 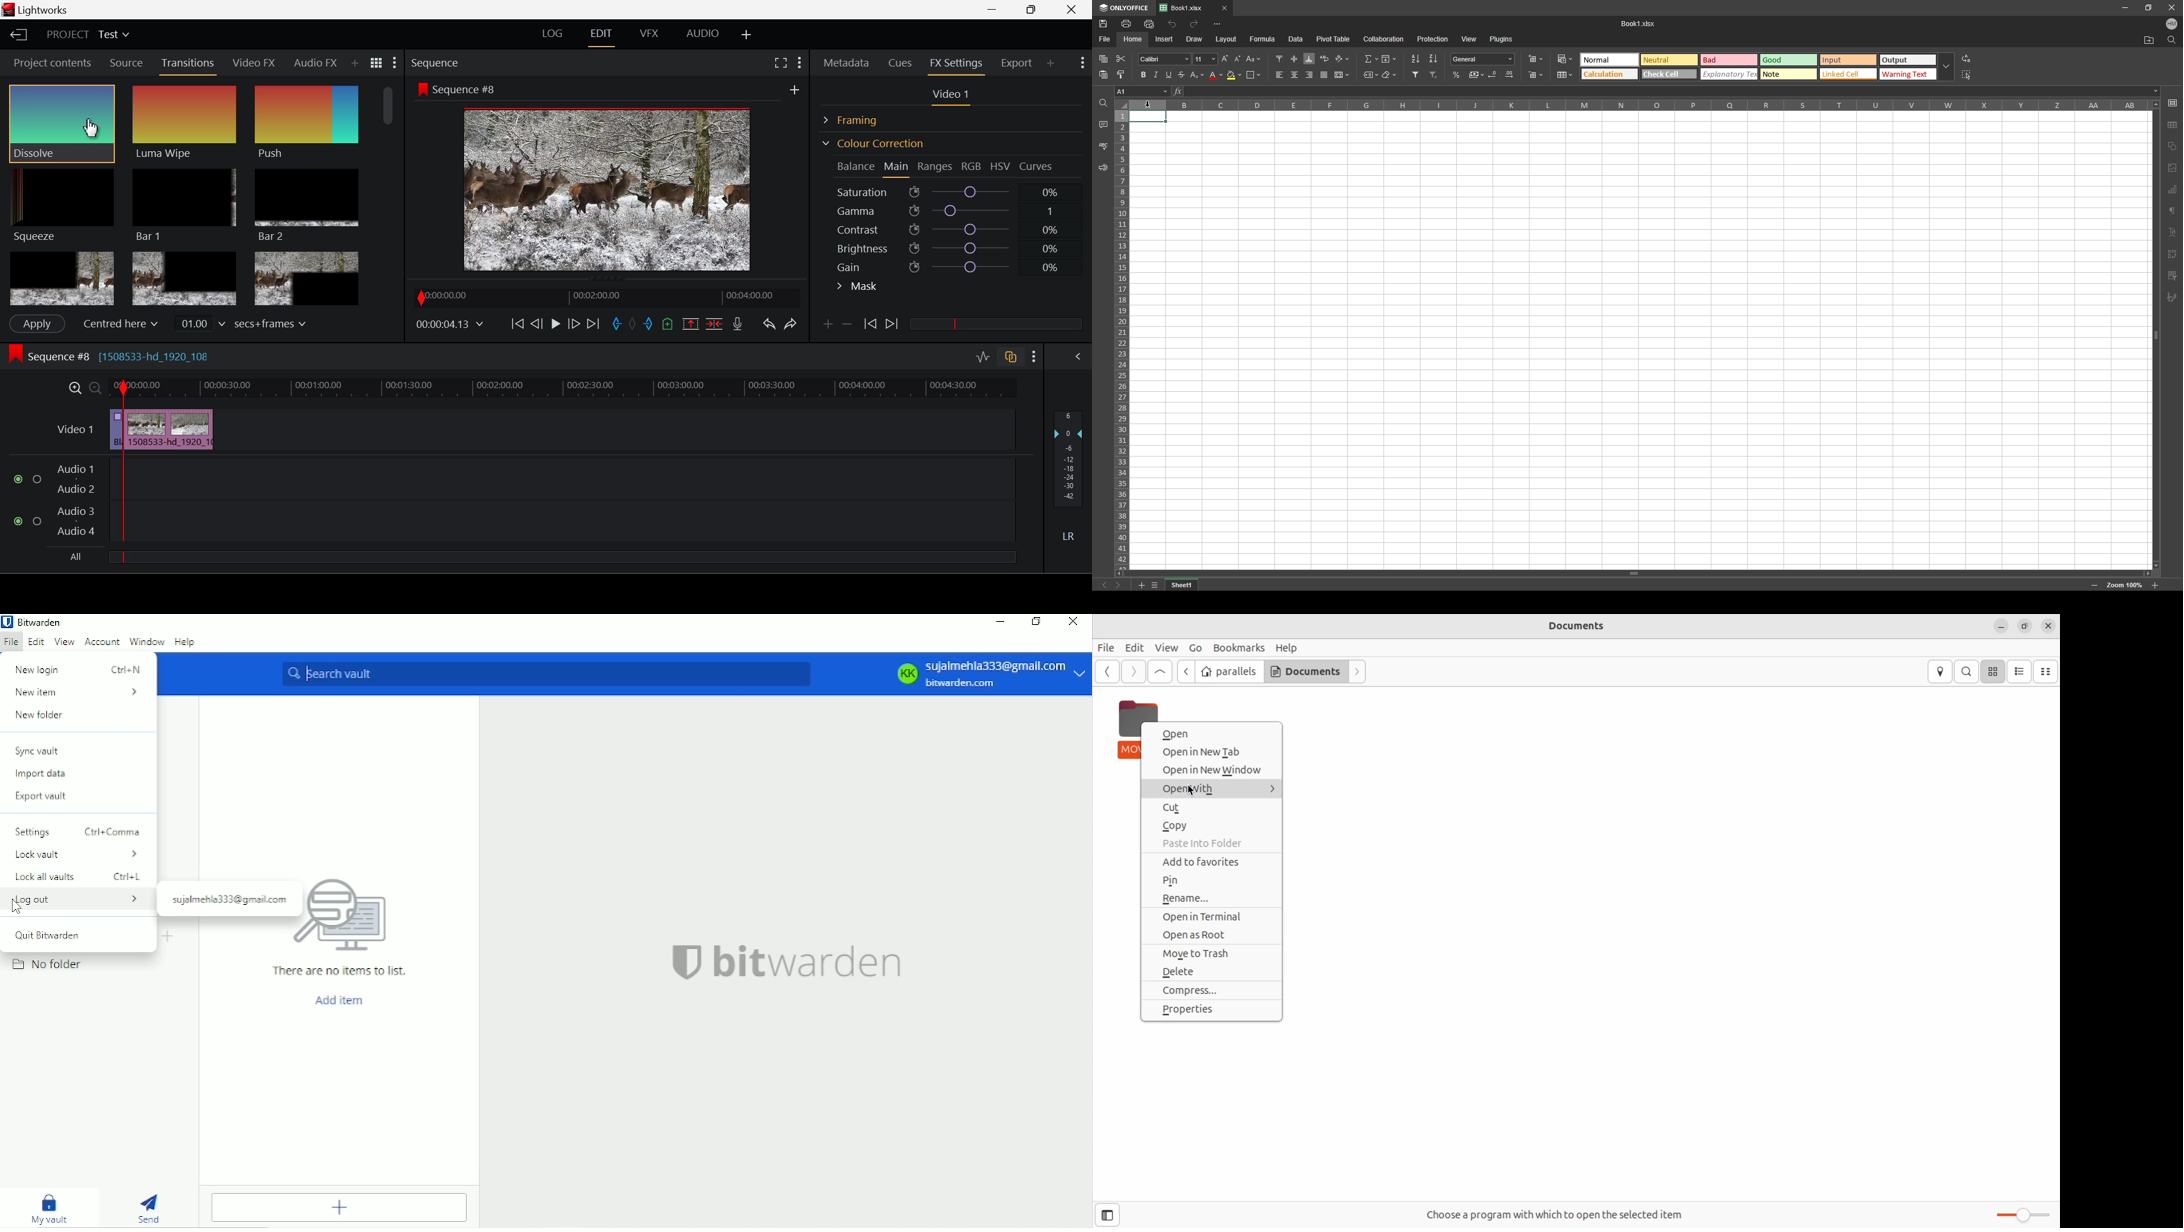 What do you see at coordinates (2125, 586) in the screenshot?
I see `zoom` at bounding box center [2125, 586].